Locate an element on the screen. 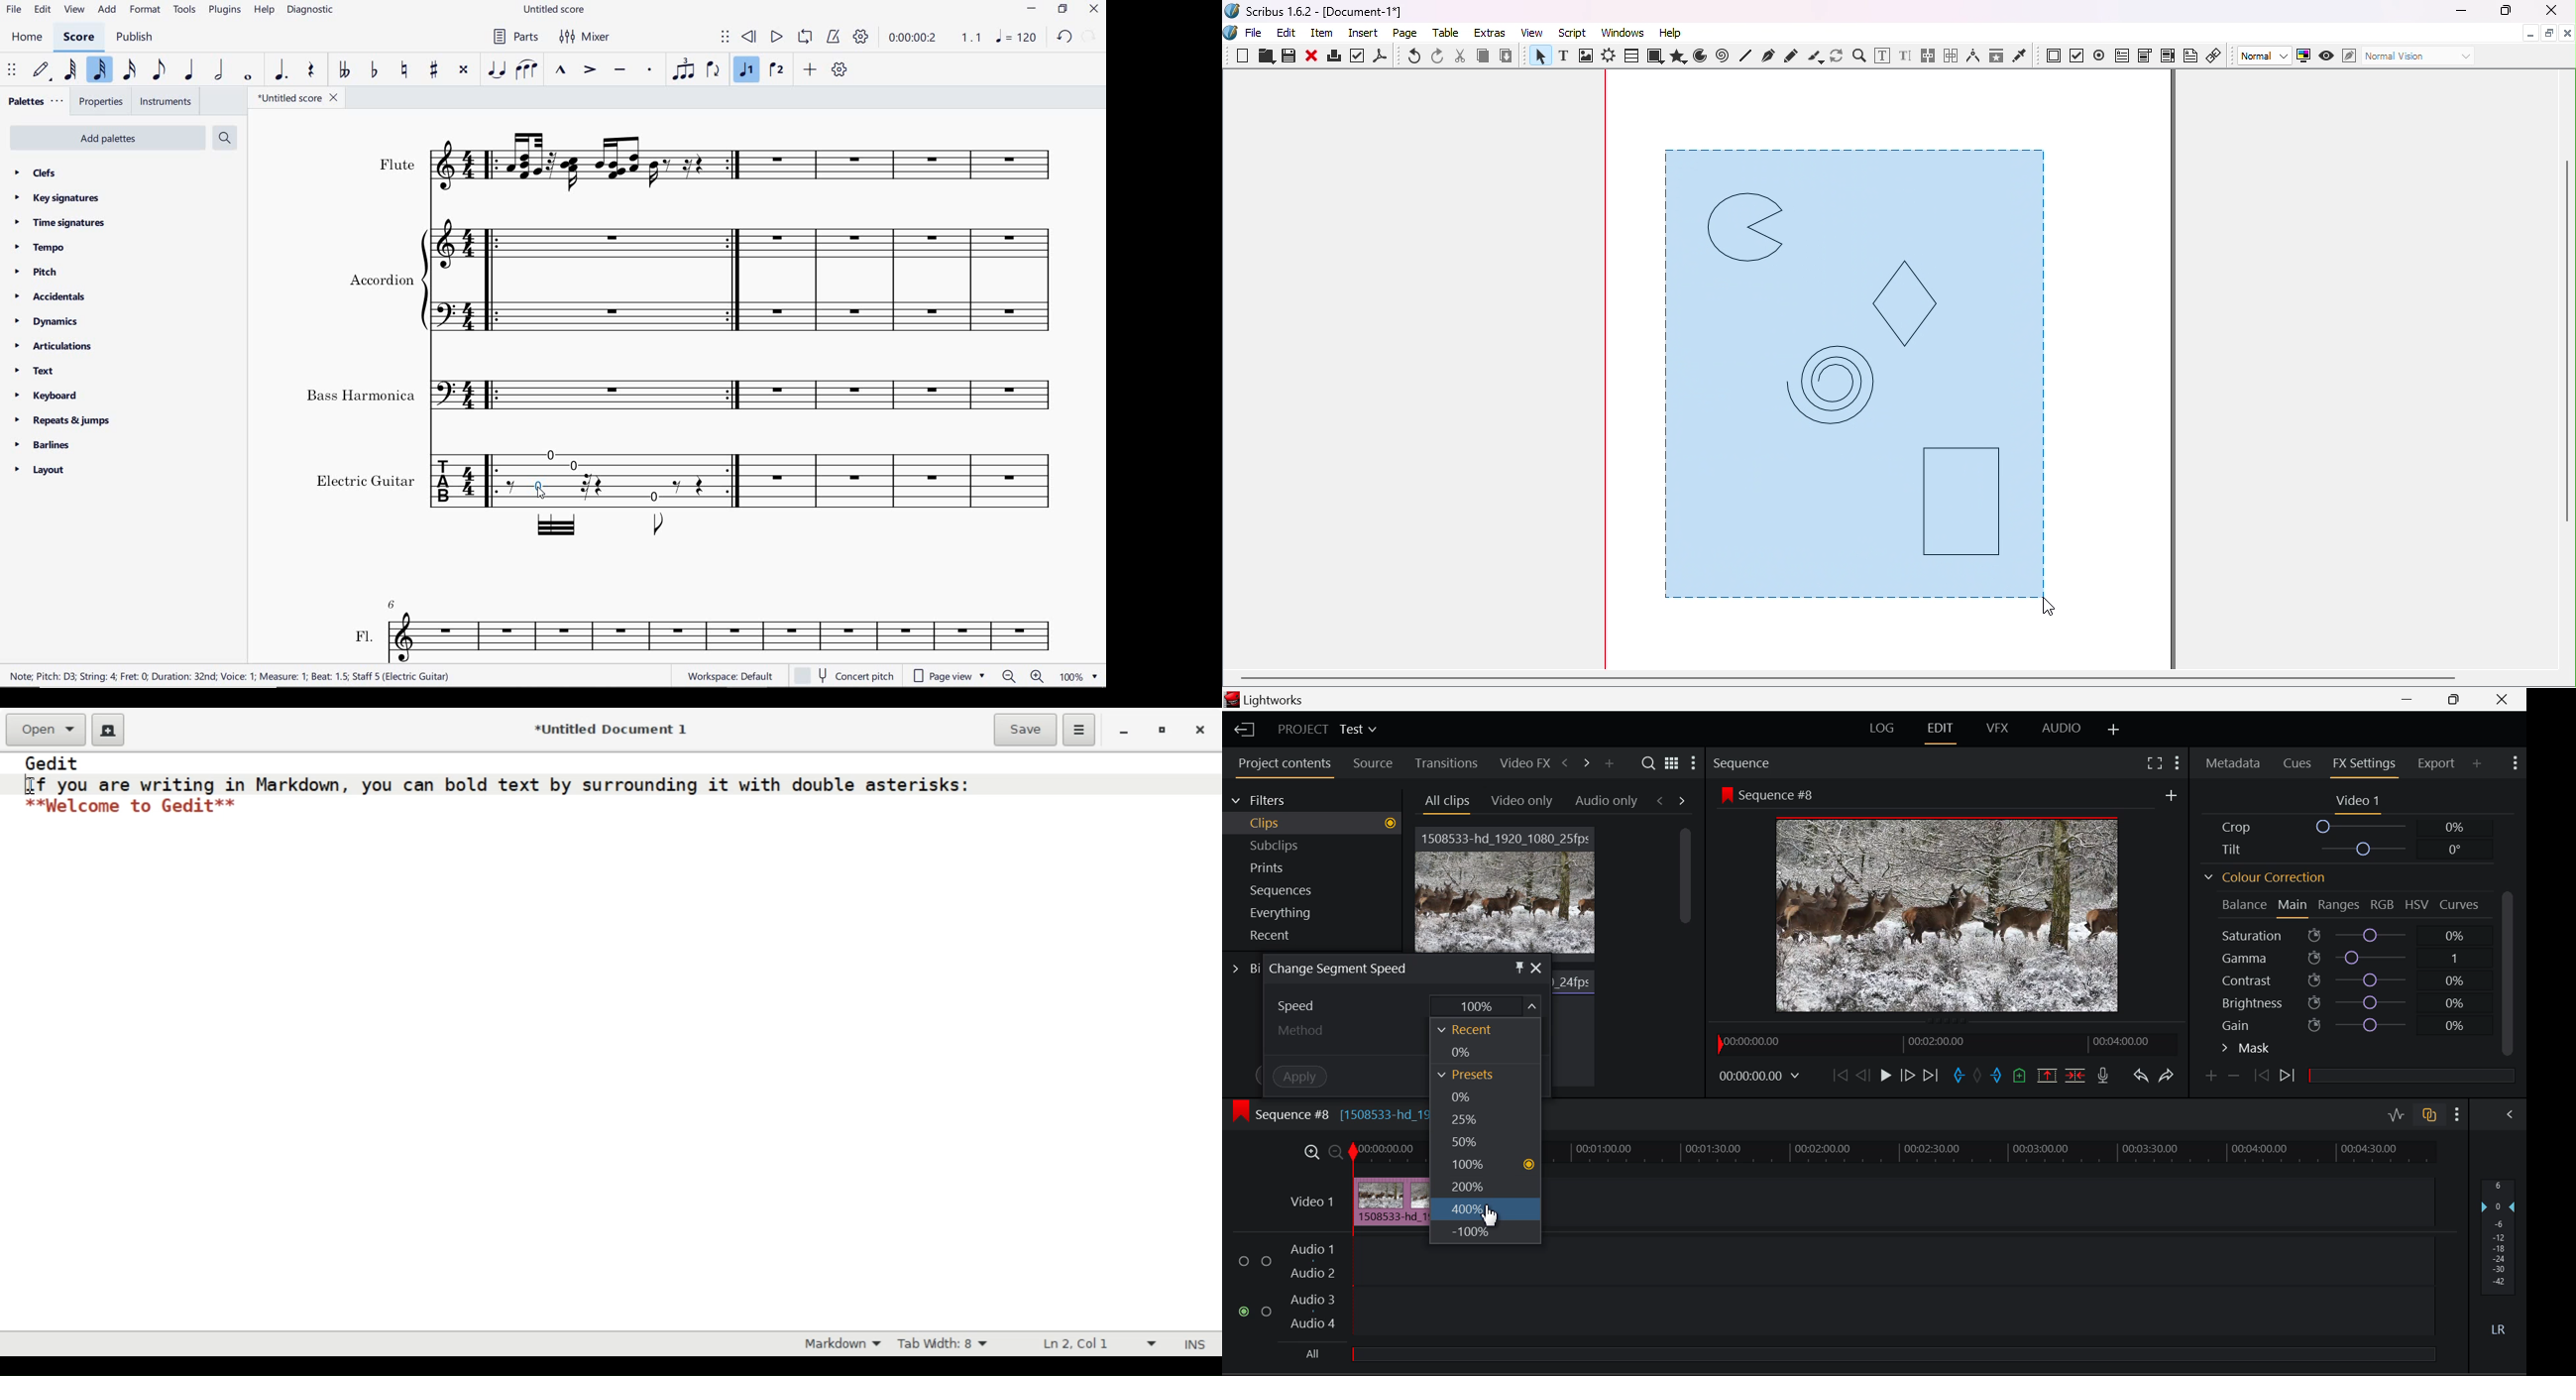 The width and height of the screenshot is (2576, 1400). playback time is located at coordinates (915, 40).